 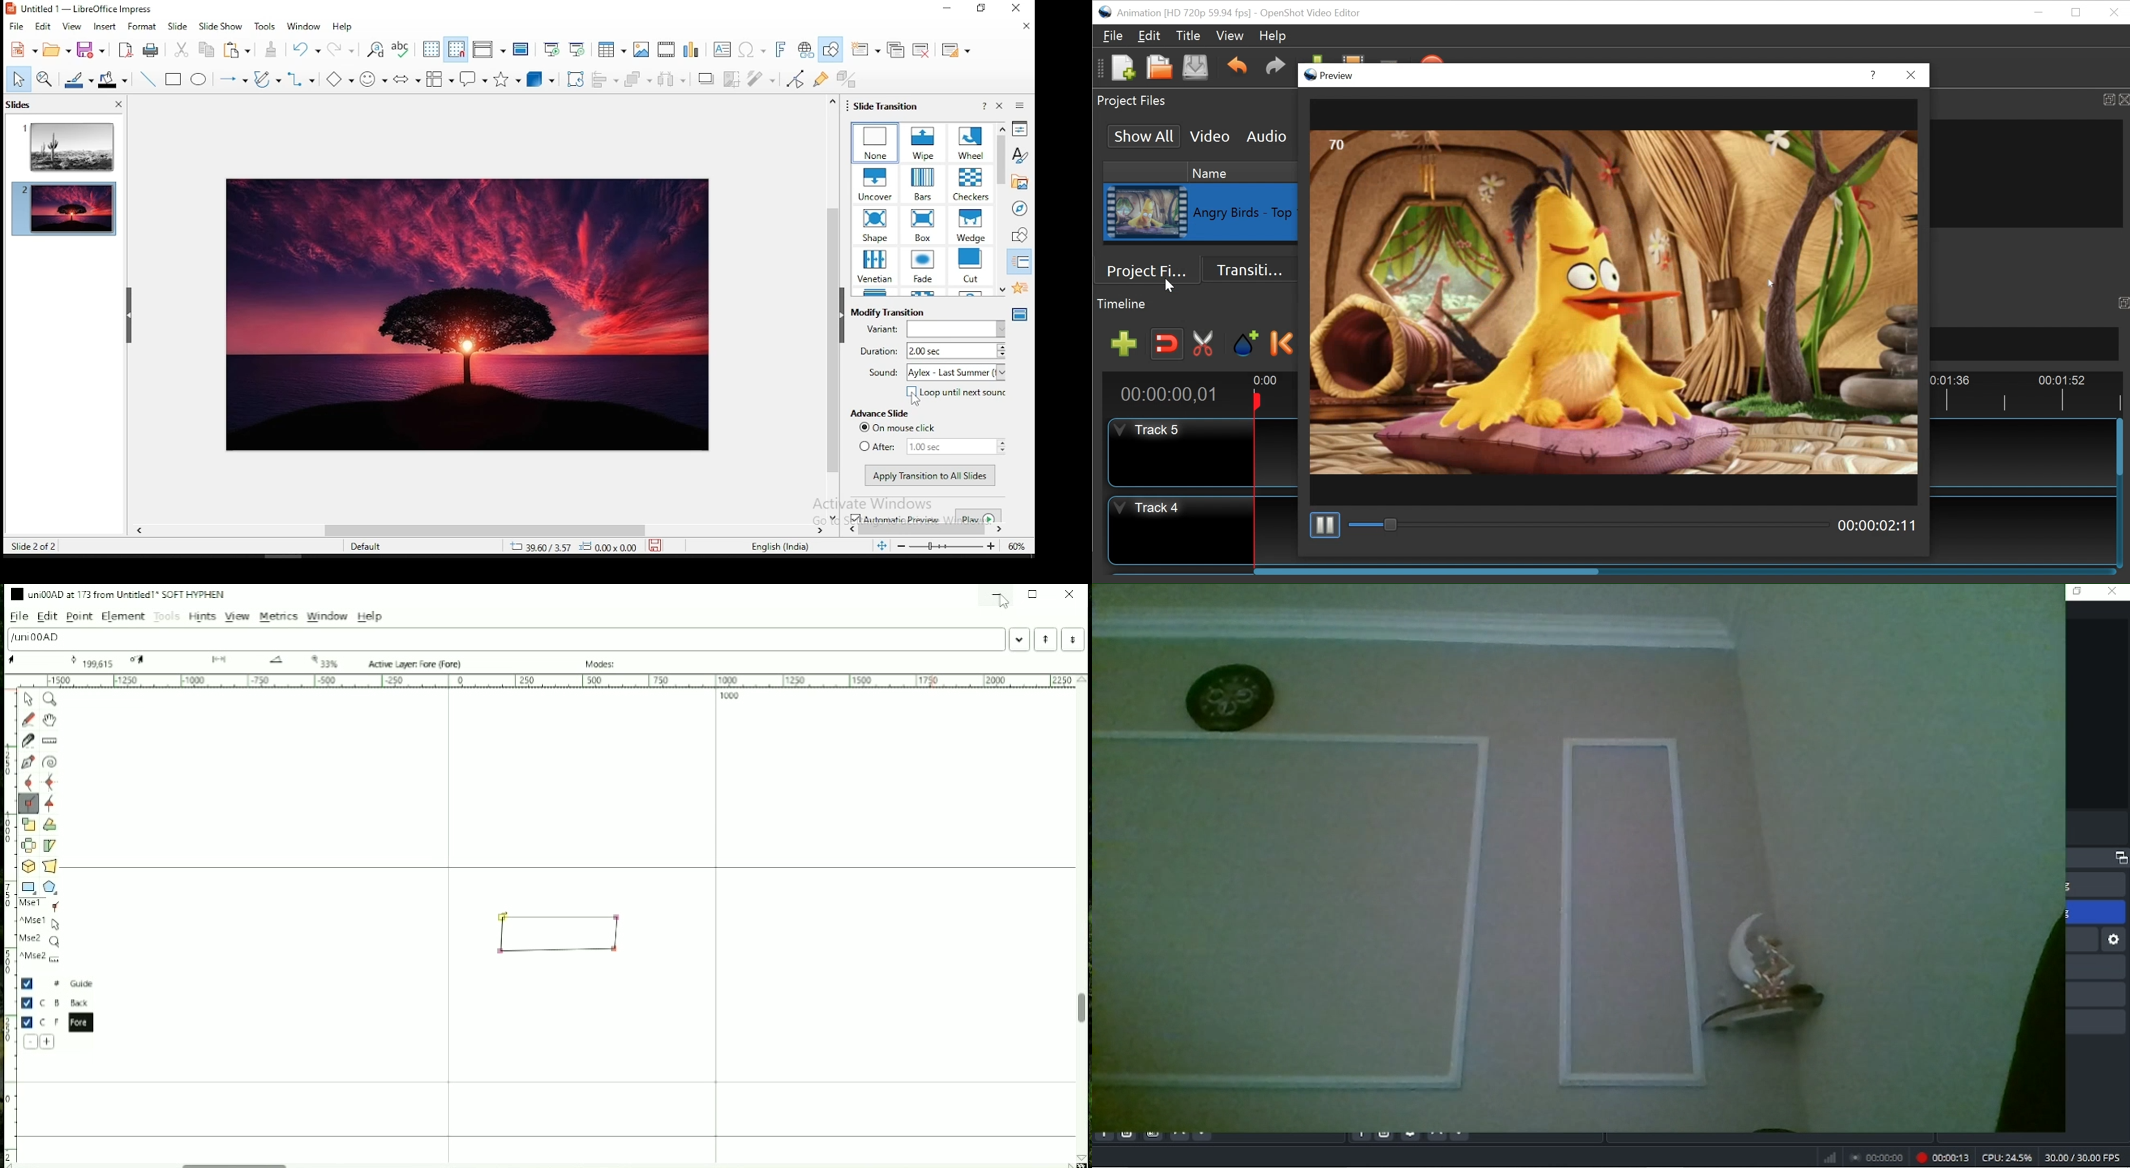 I want to click on transition effects, so click(x=973, y=143).